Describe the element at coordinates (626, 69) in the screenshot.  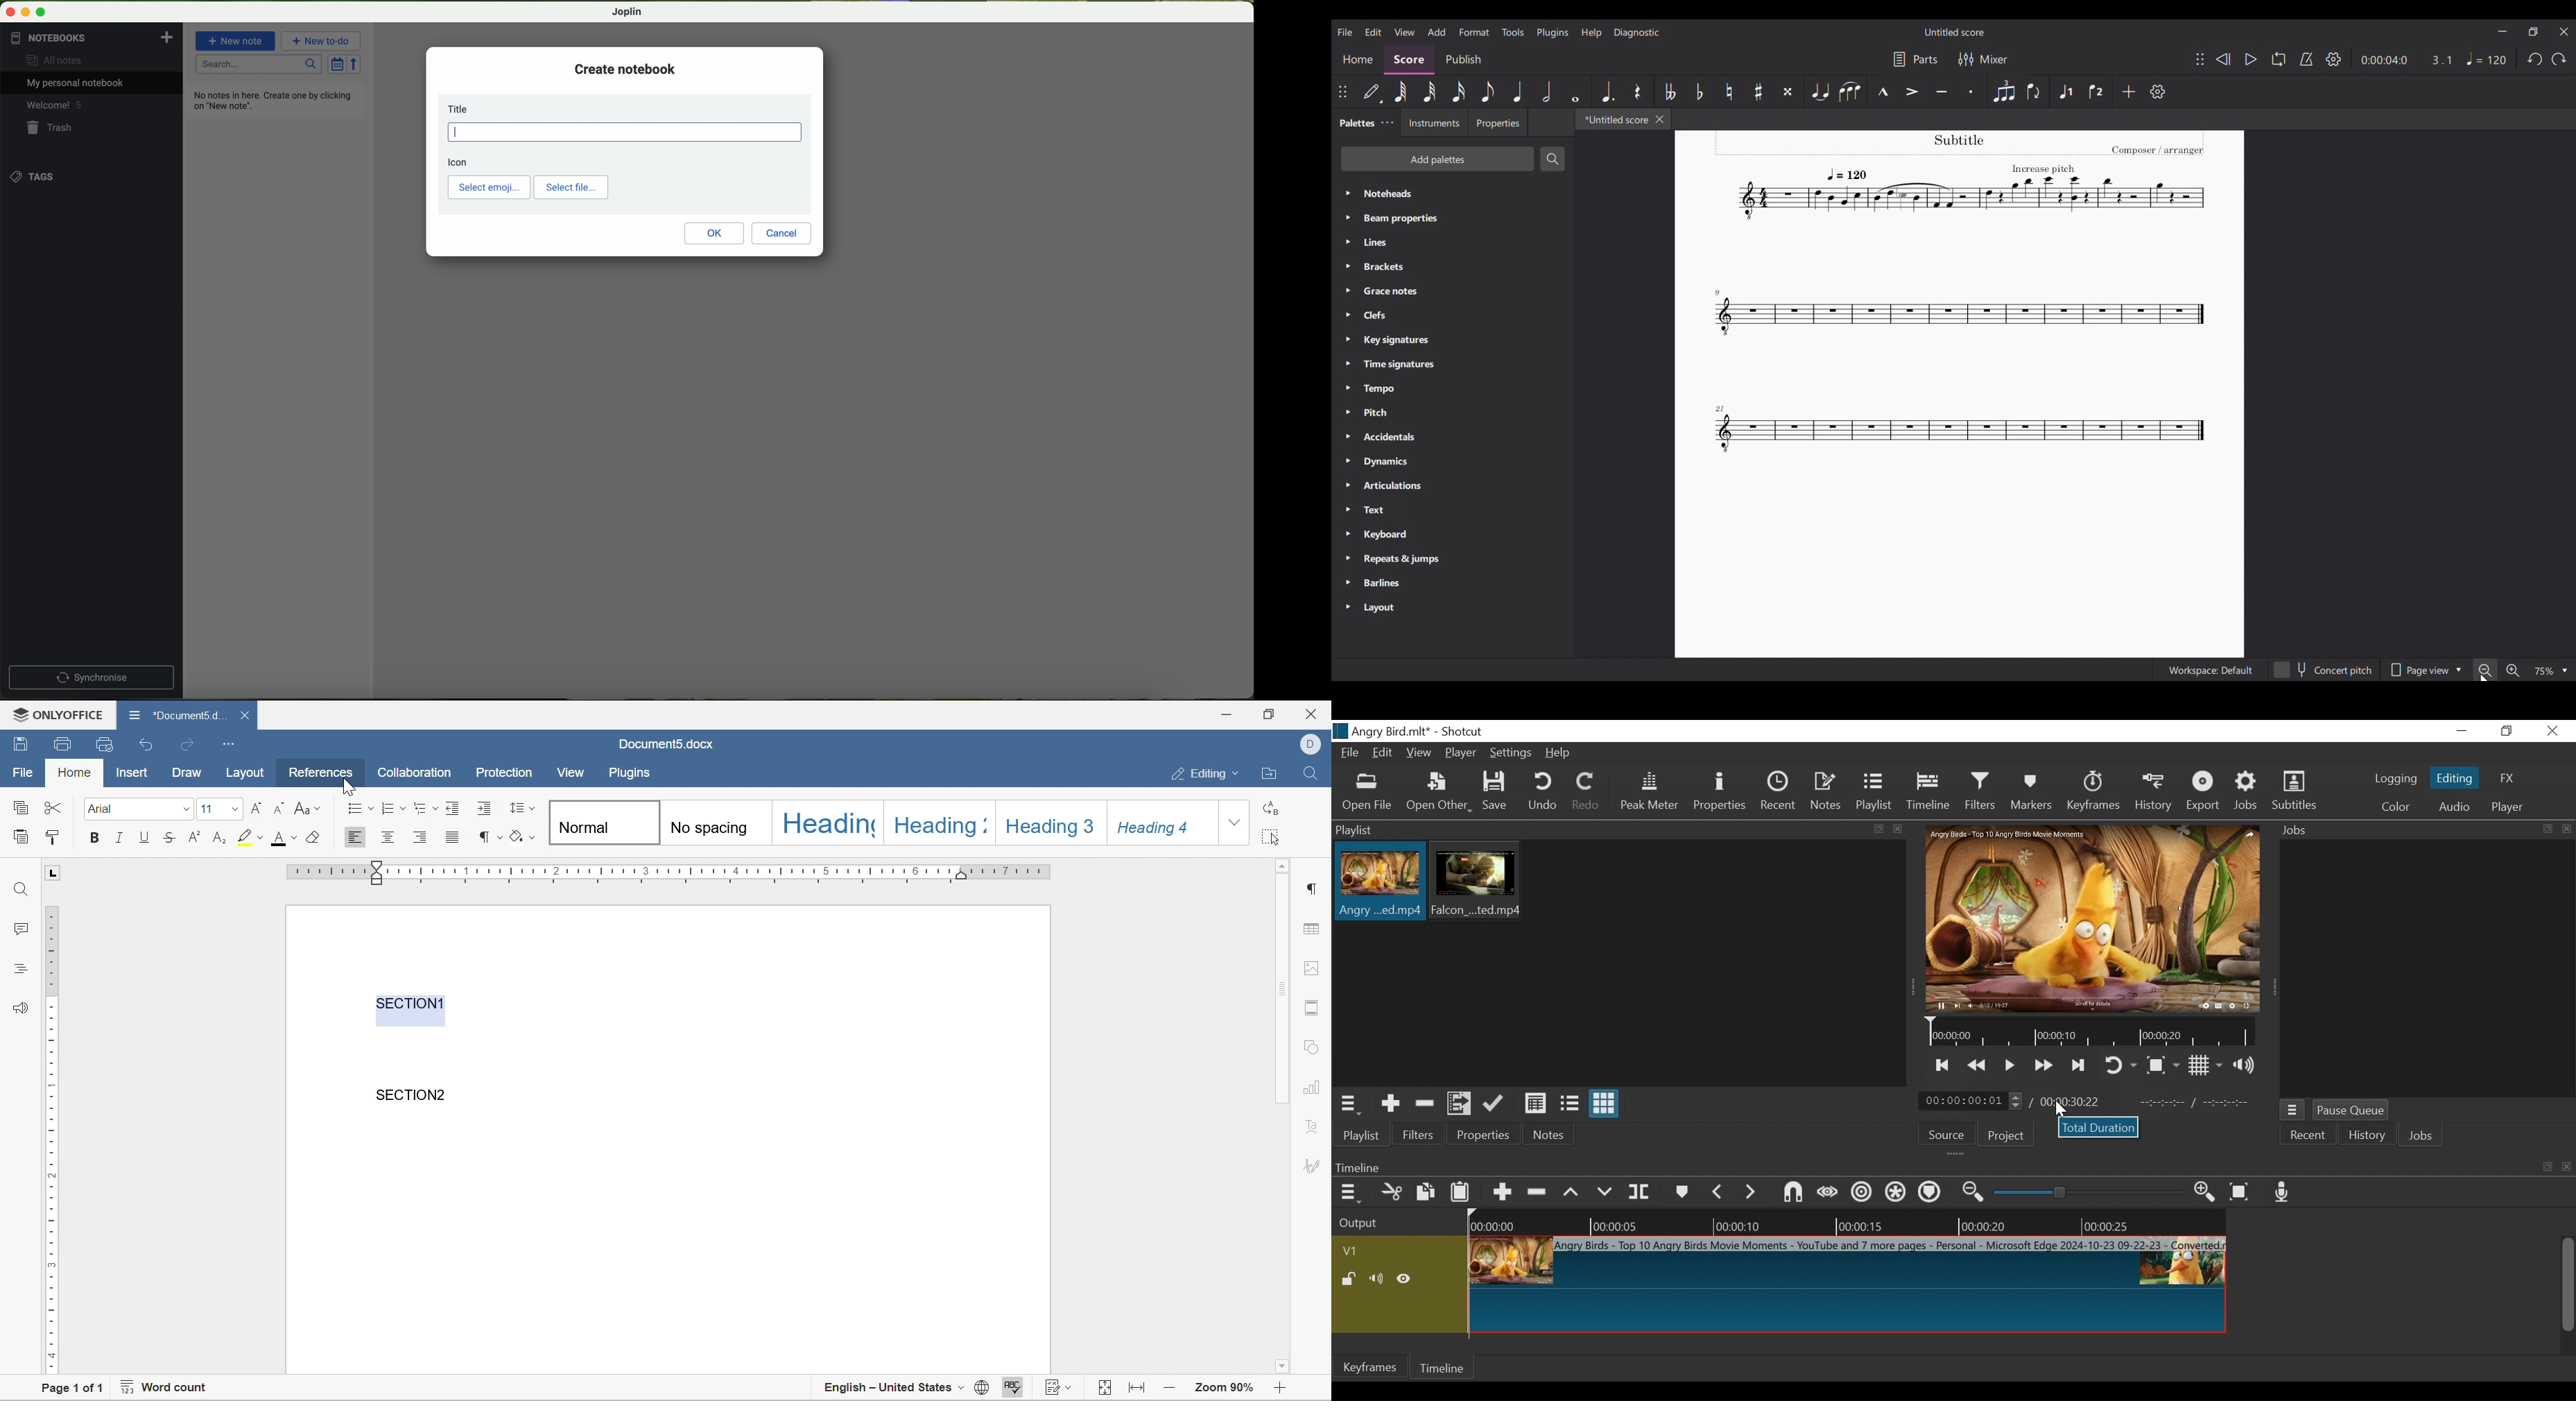
I see `create notebook` at that location.